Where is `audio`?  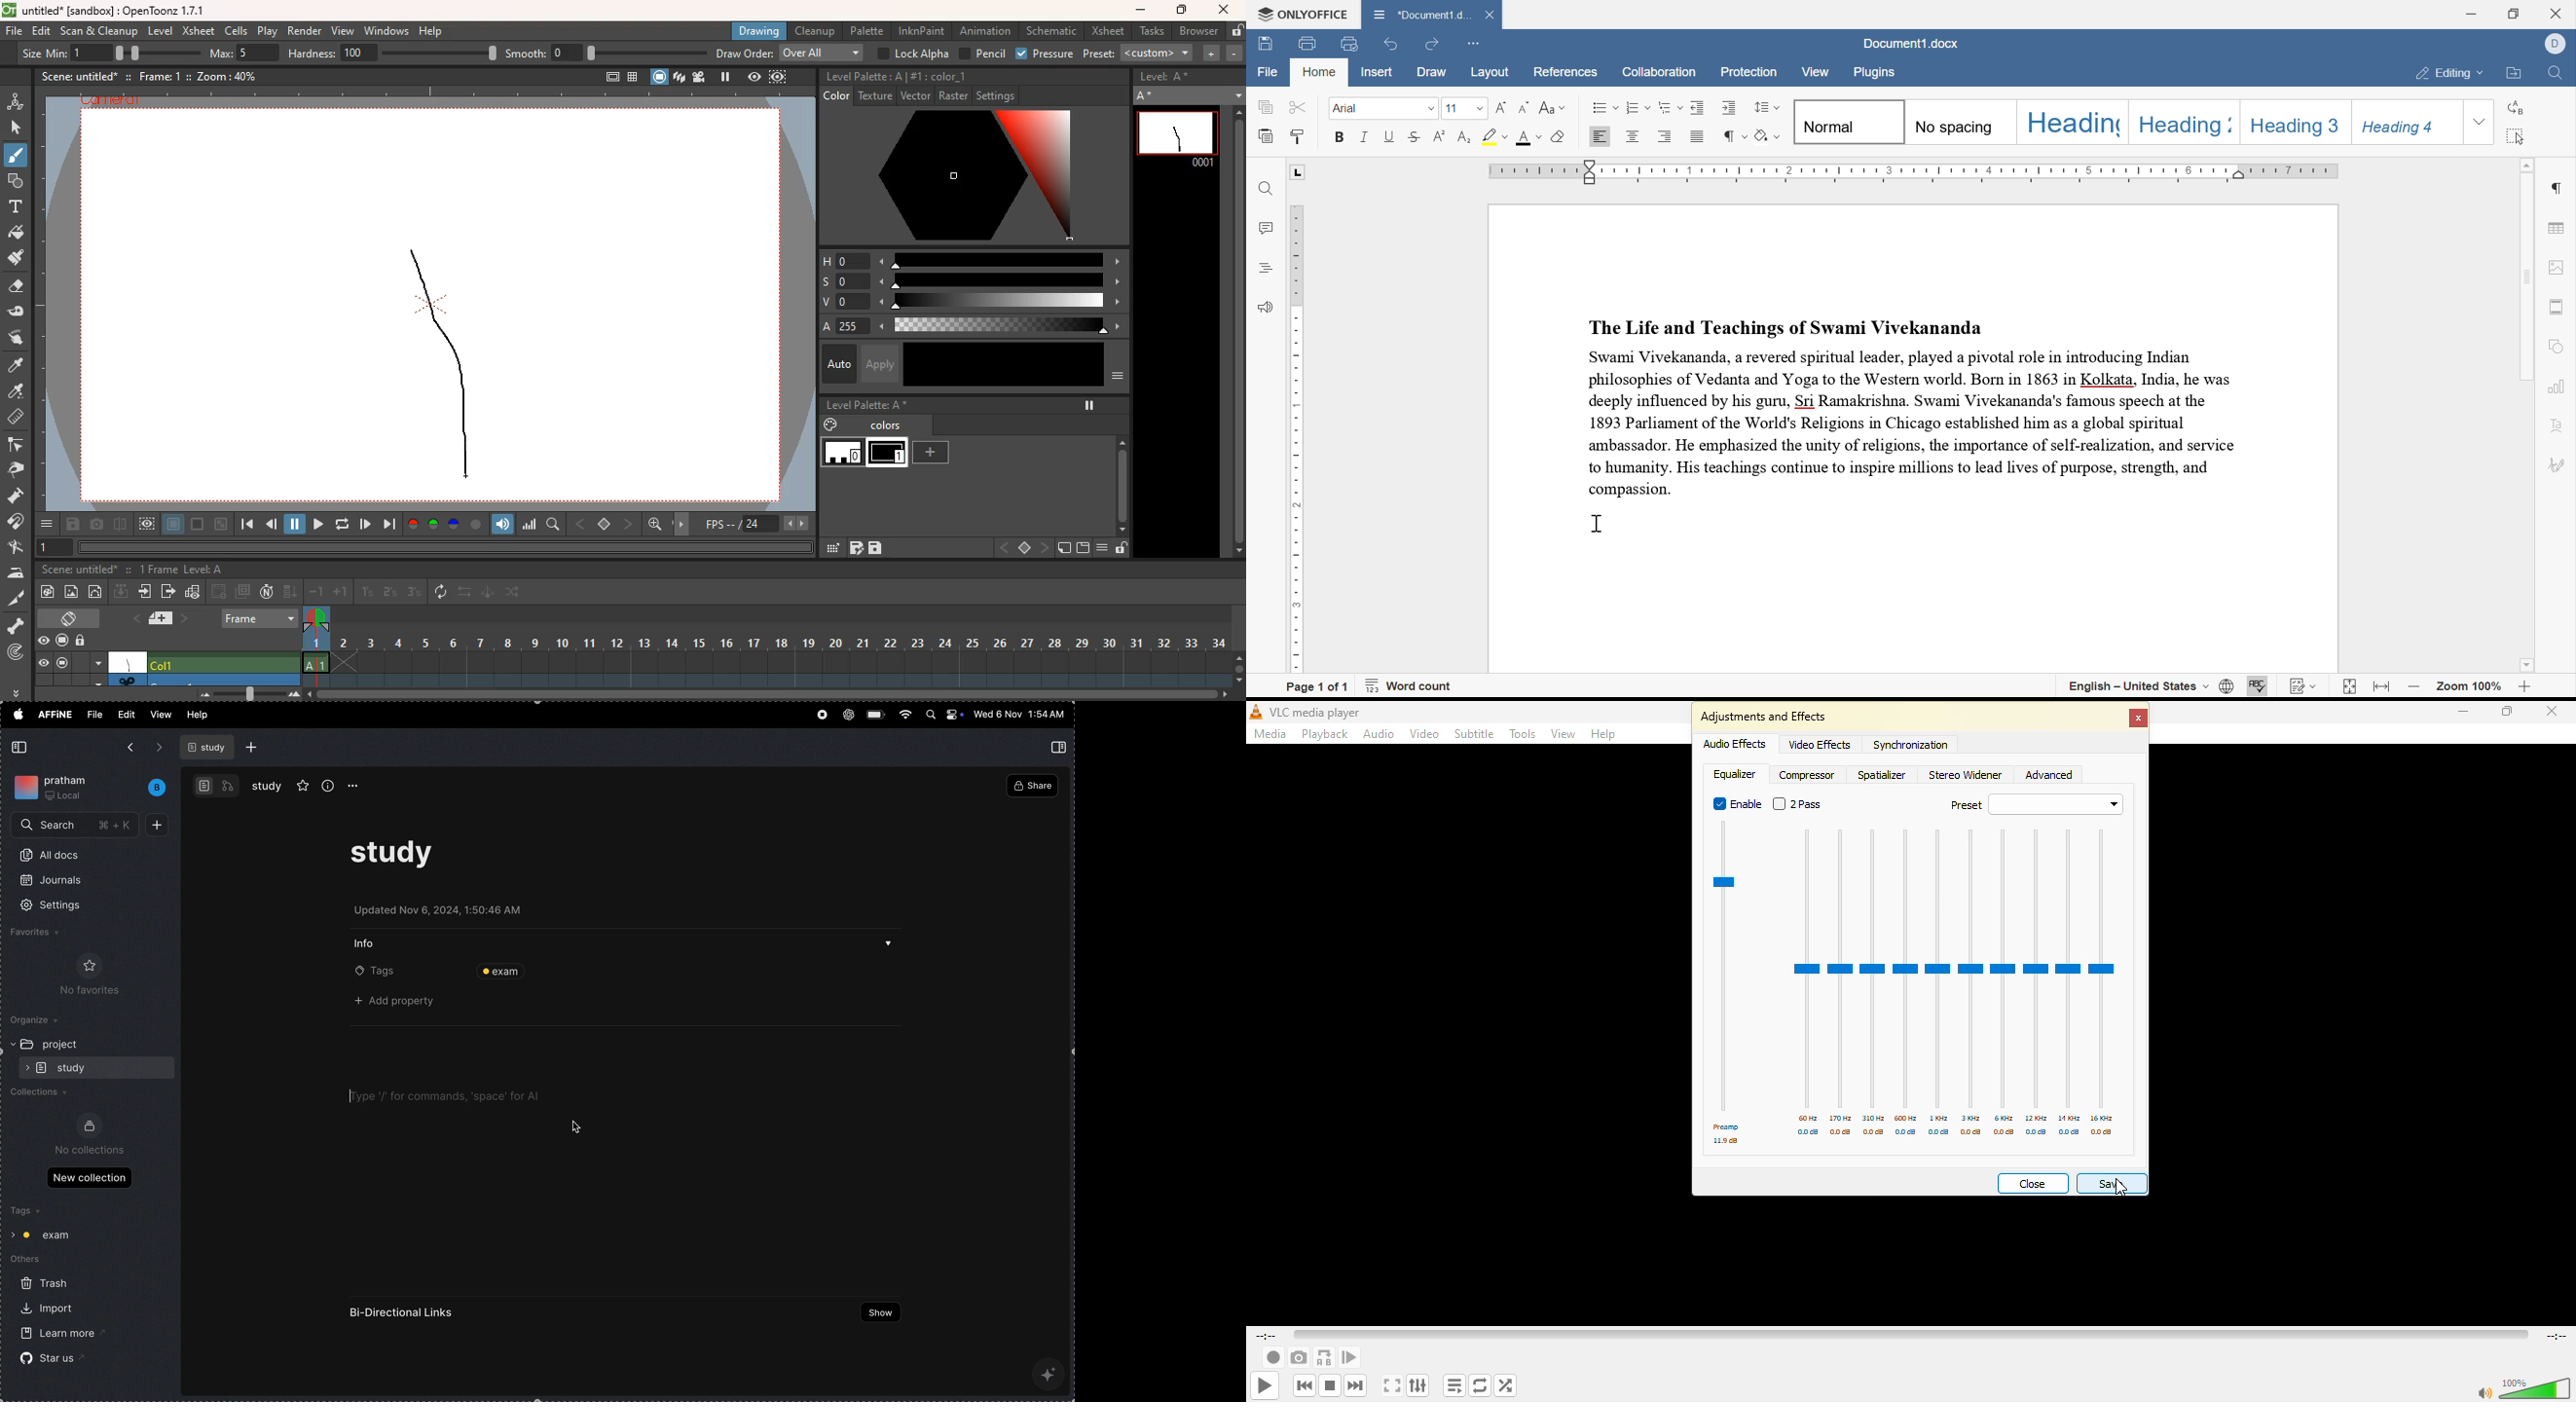
audio is located at coordinates (1379, 736).